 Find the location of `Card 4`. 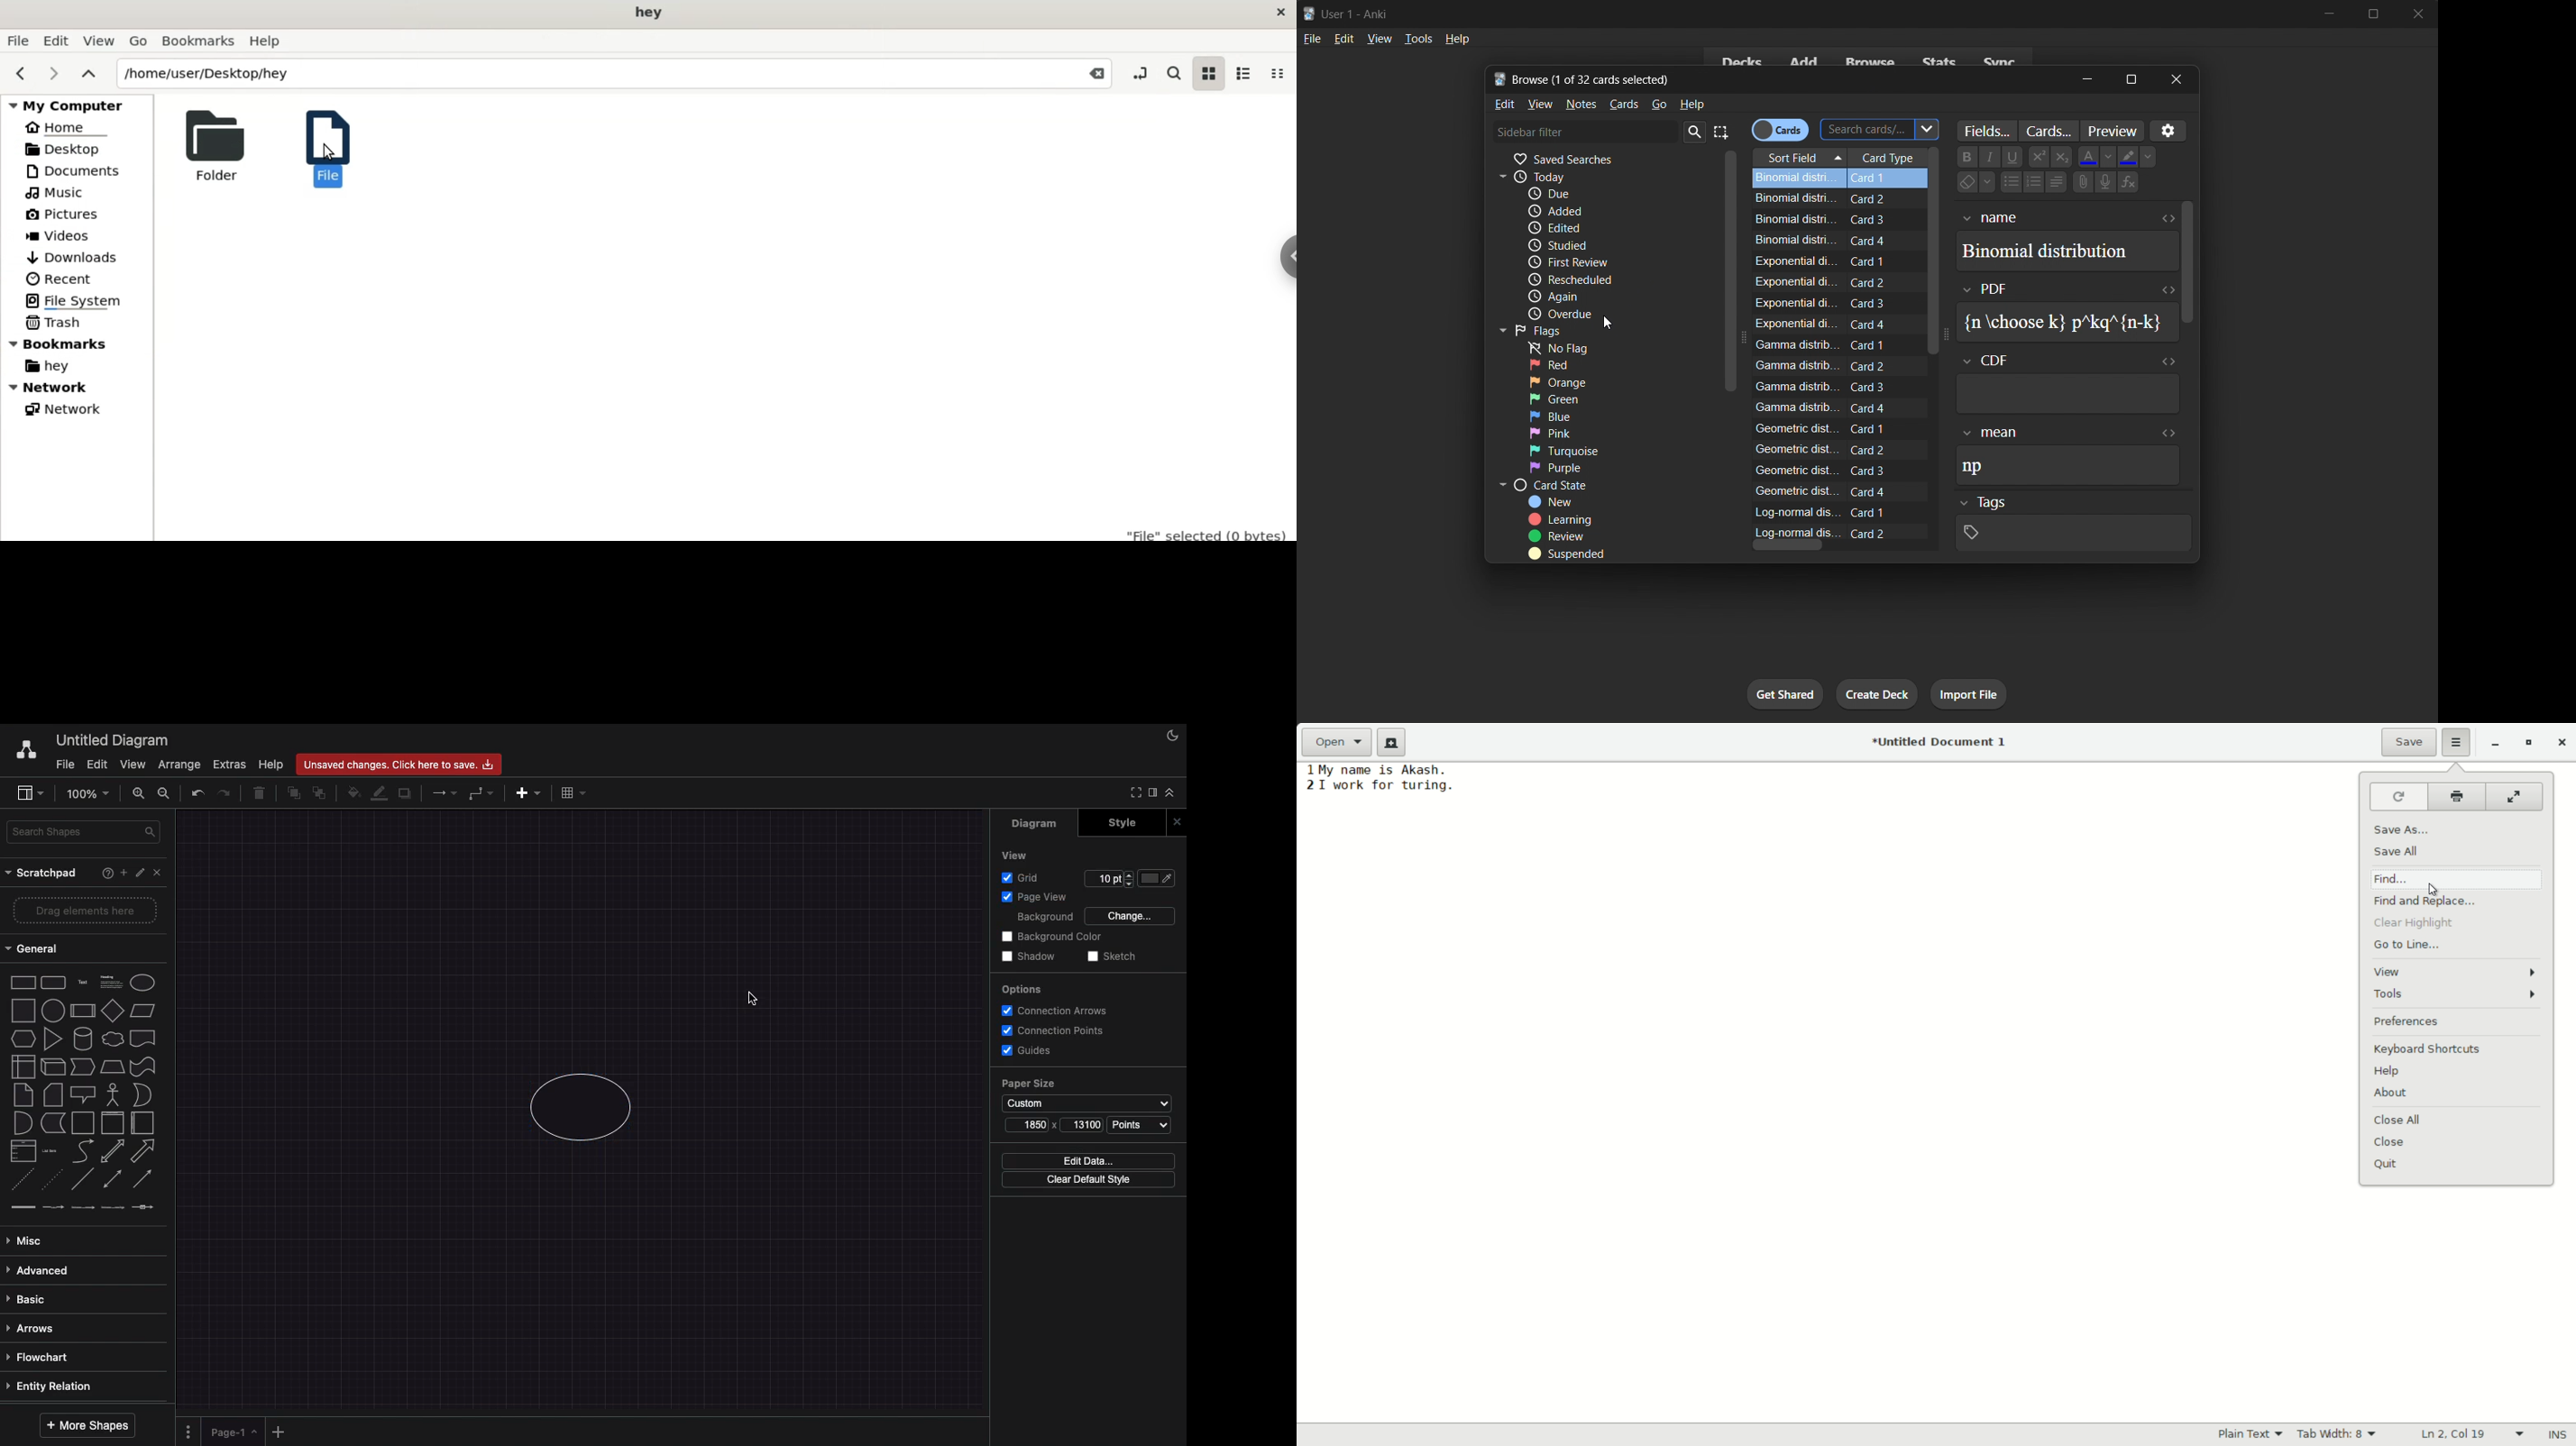

Card 4 is located at coordinates (1877, 408).